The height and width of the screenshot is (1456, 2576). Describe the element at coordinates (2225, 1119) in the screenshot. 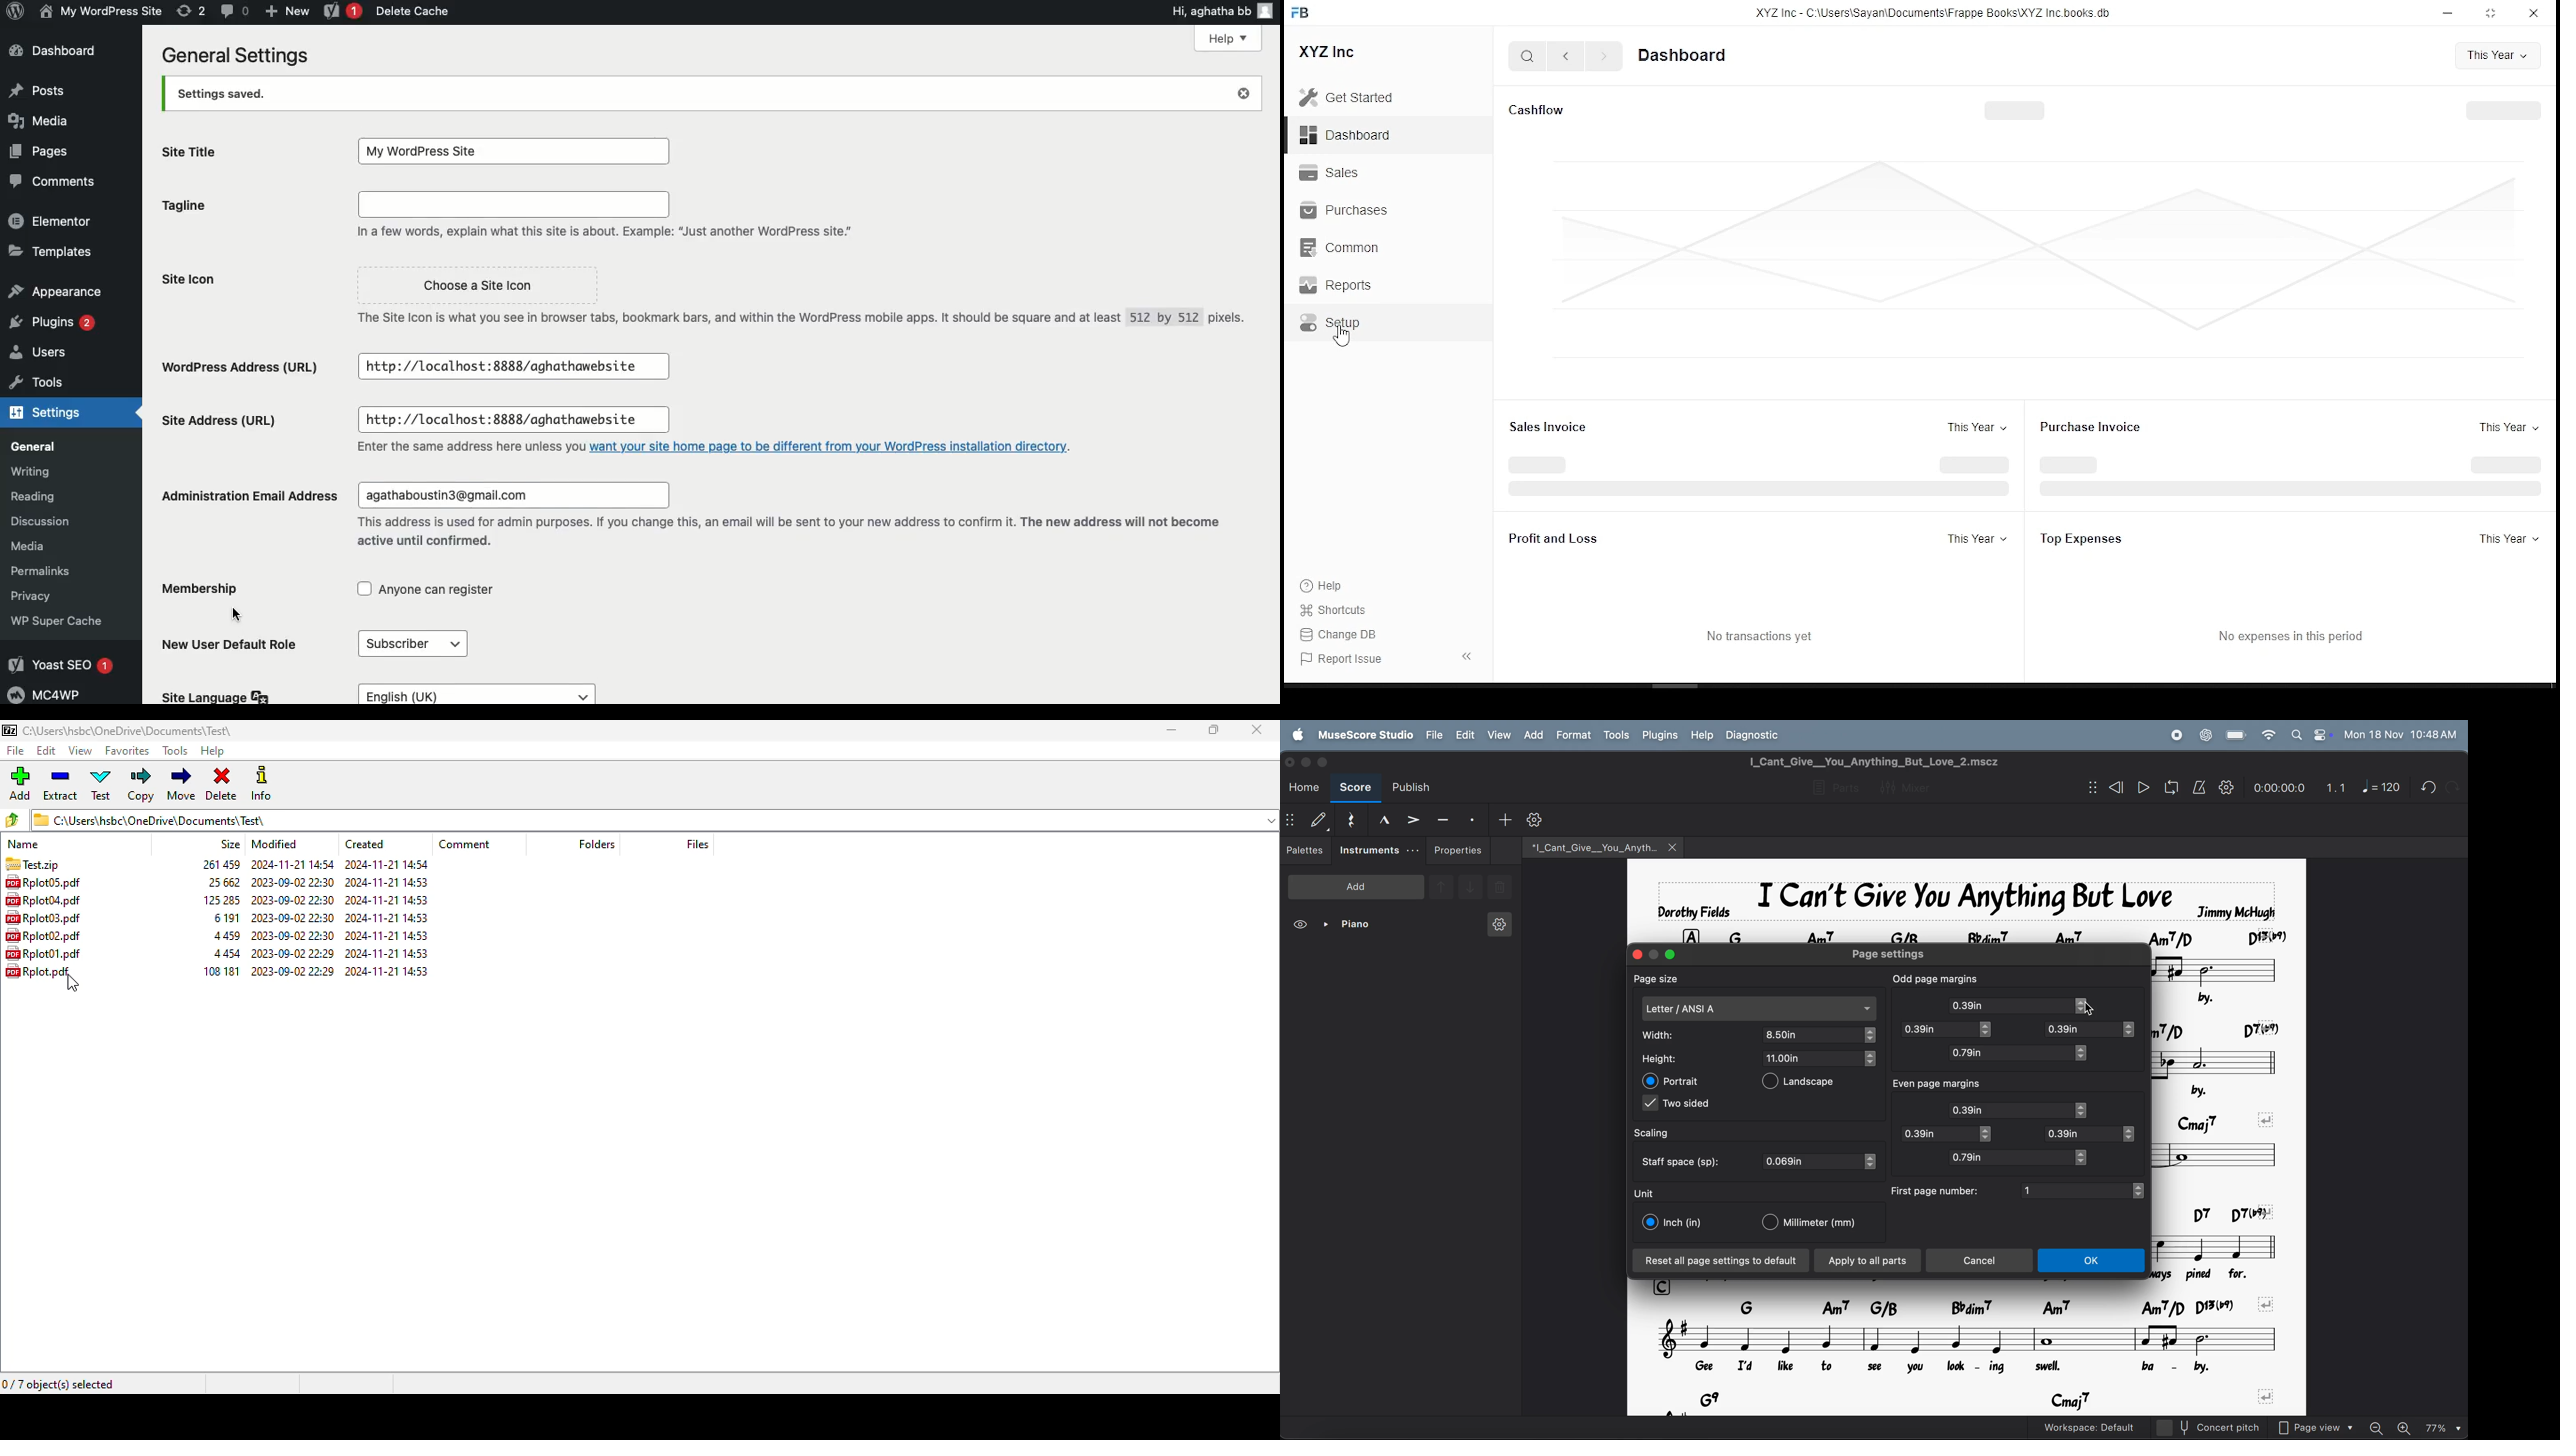

I see `chord symbols` at that location.